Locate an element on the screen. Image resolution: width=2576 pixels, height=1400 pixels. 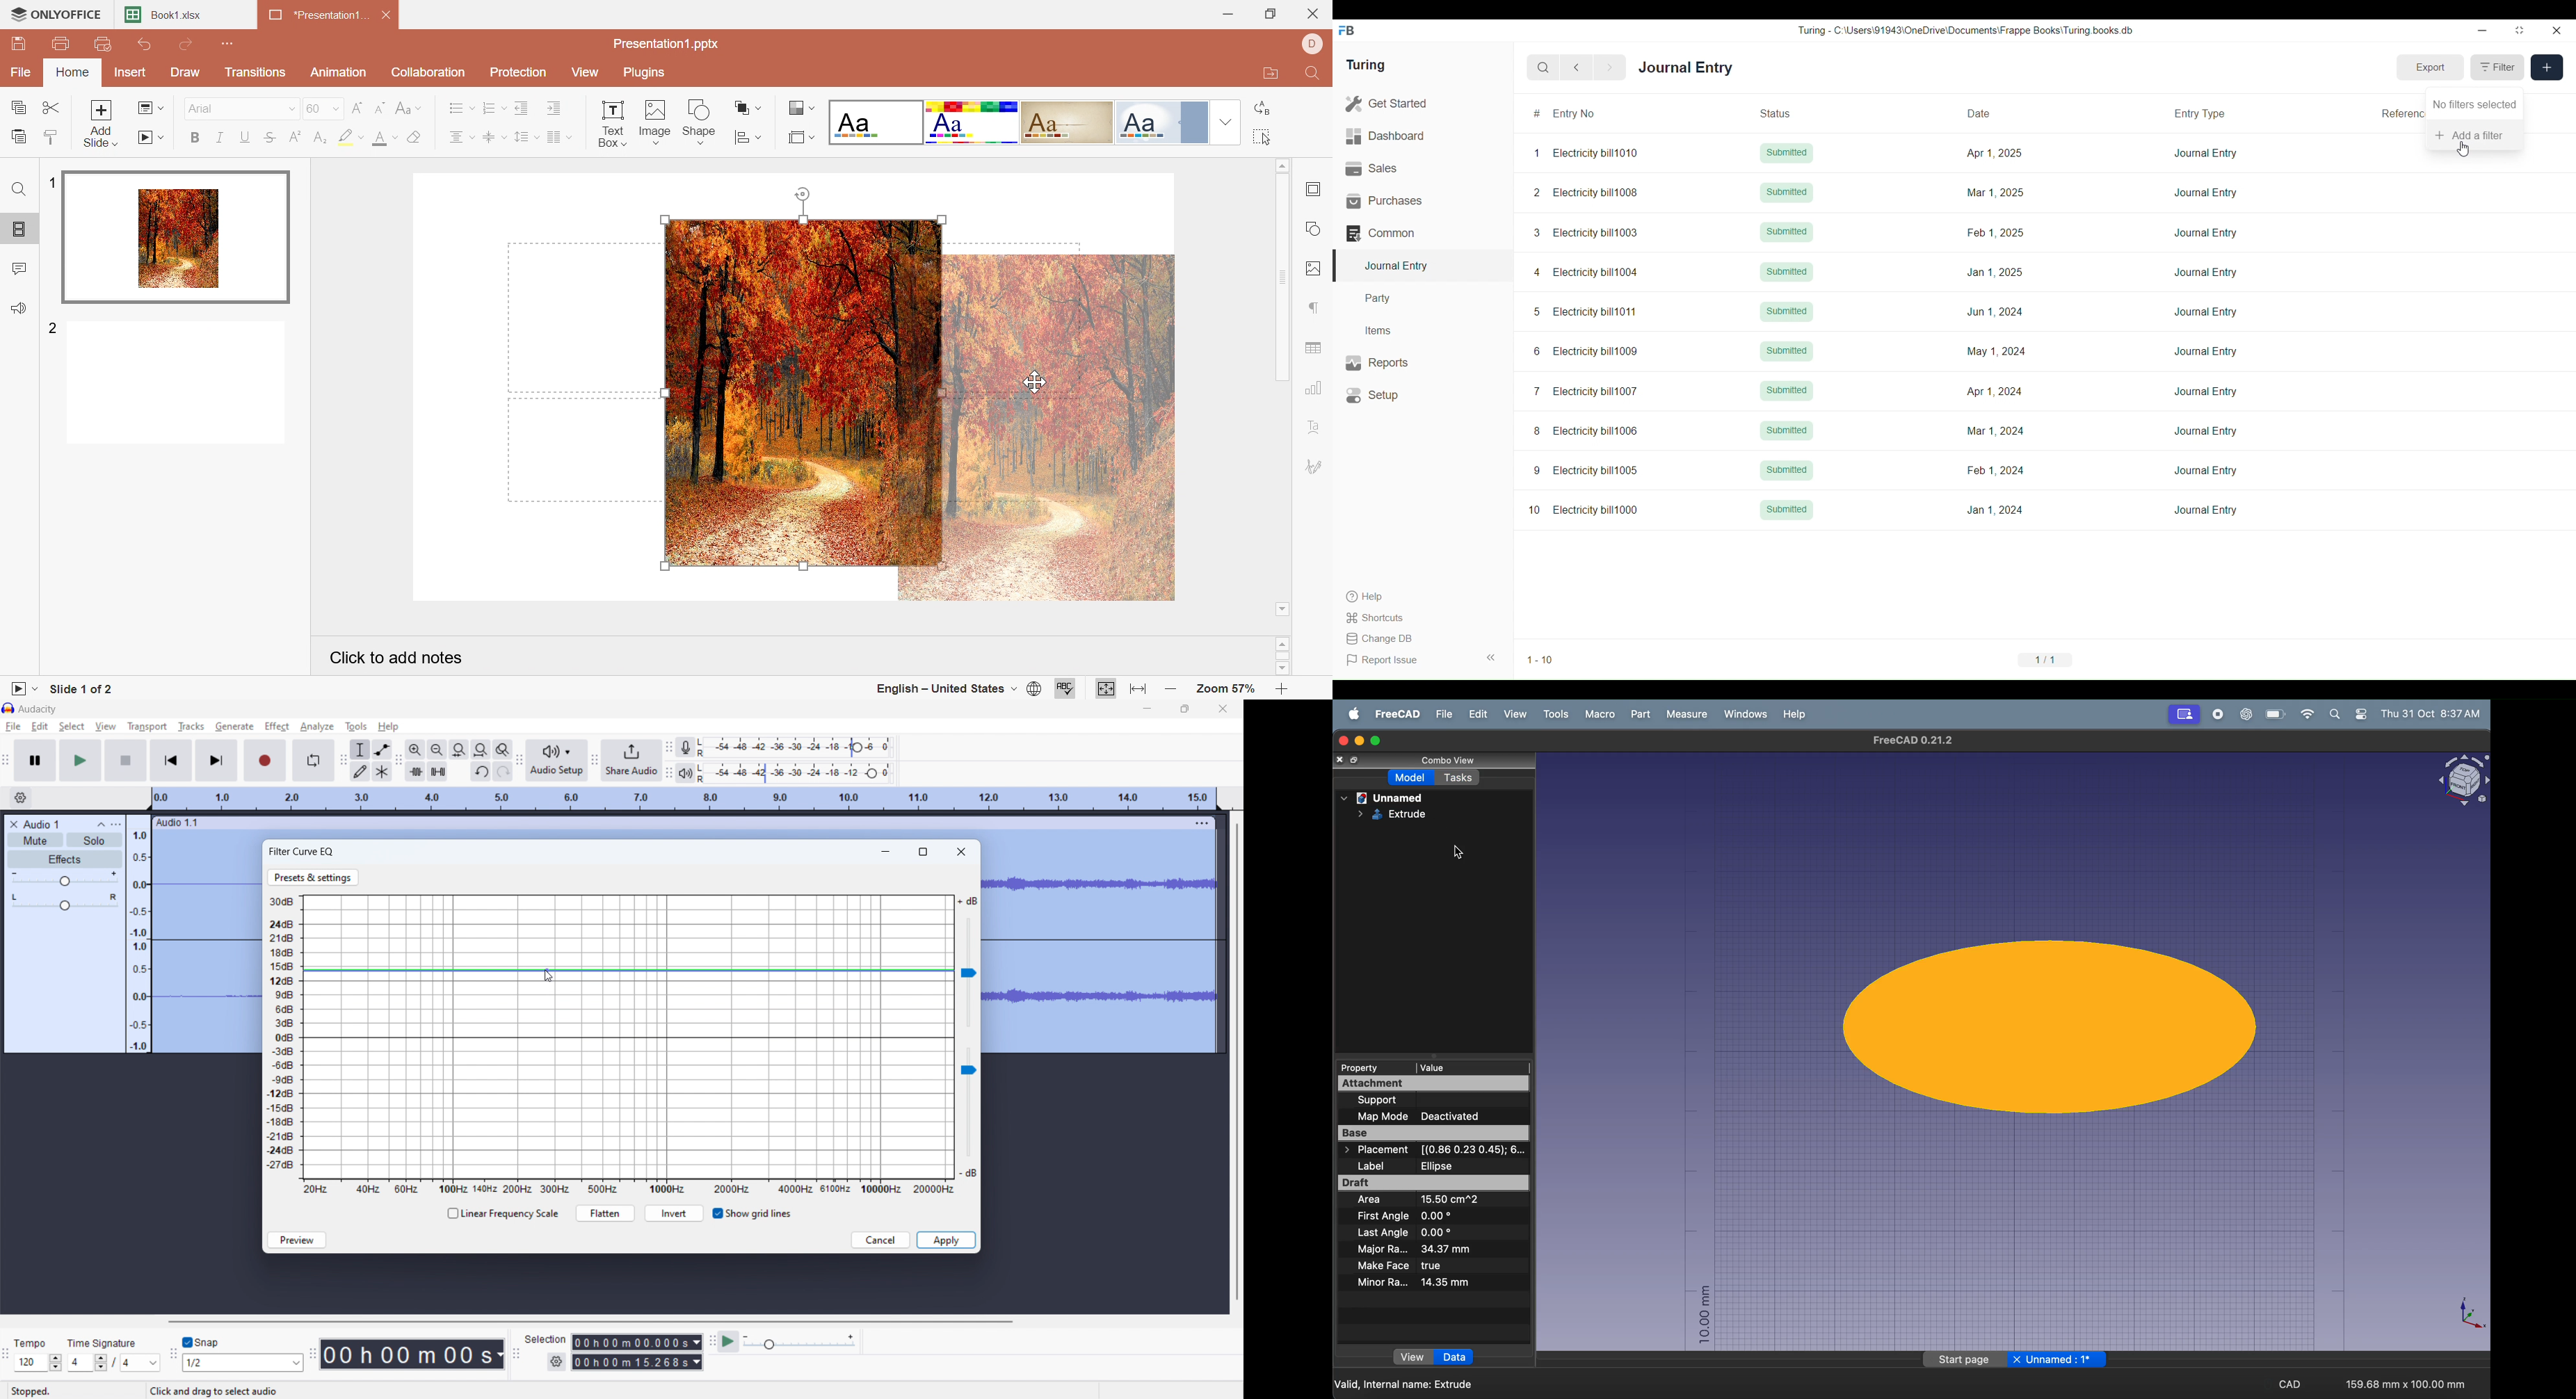
apply is located at coordinates (946, 1240).